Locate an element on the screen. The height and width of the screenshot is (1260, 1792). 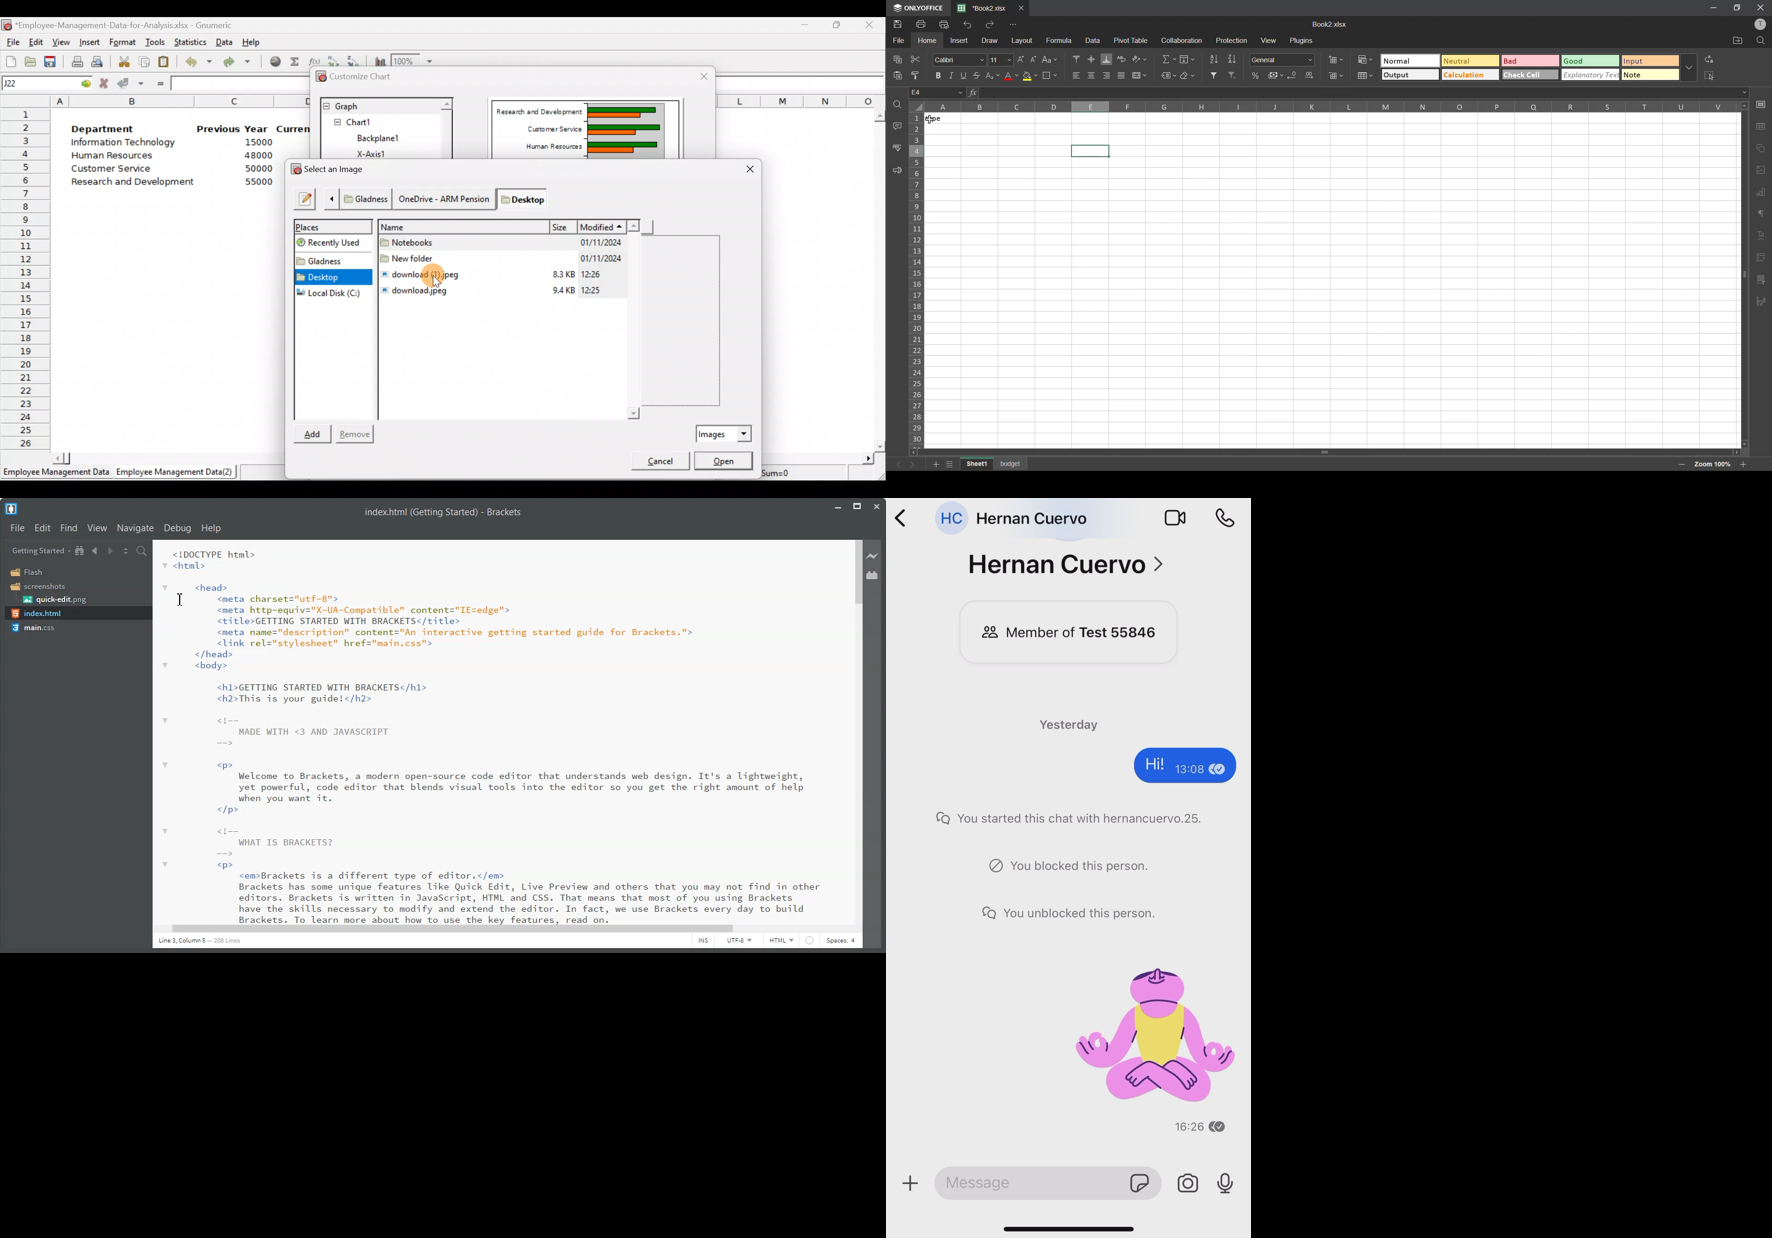
Notebooks is located at coordinates (411, 241).